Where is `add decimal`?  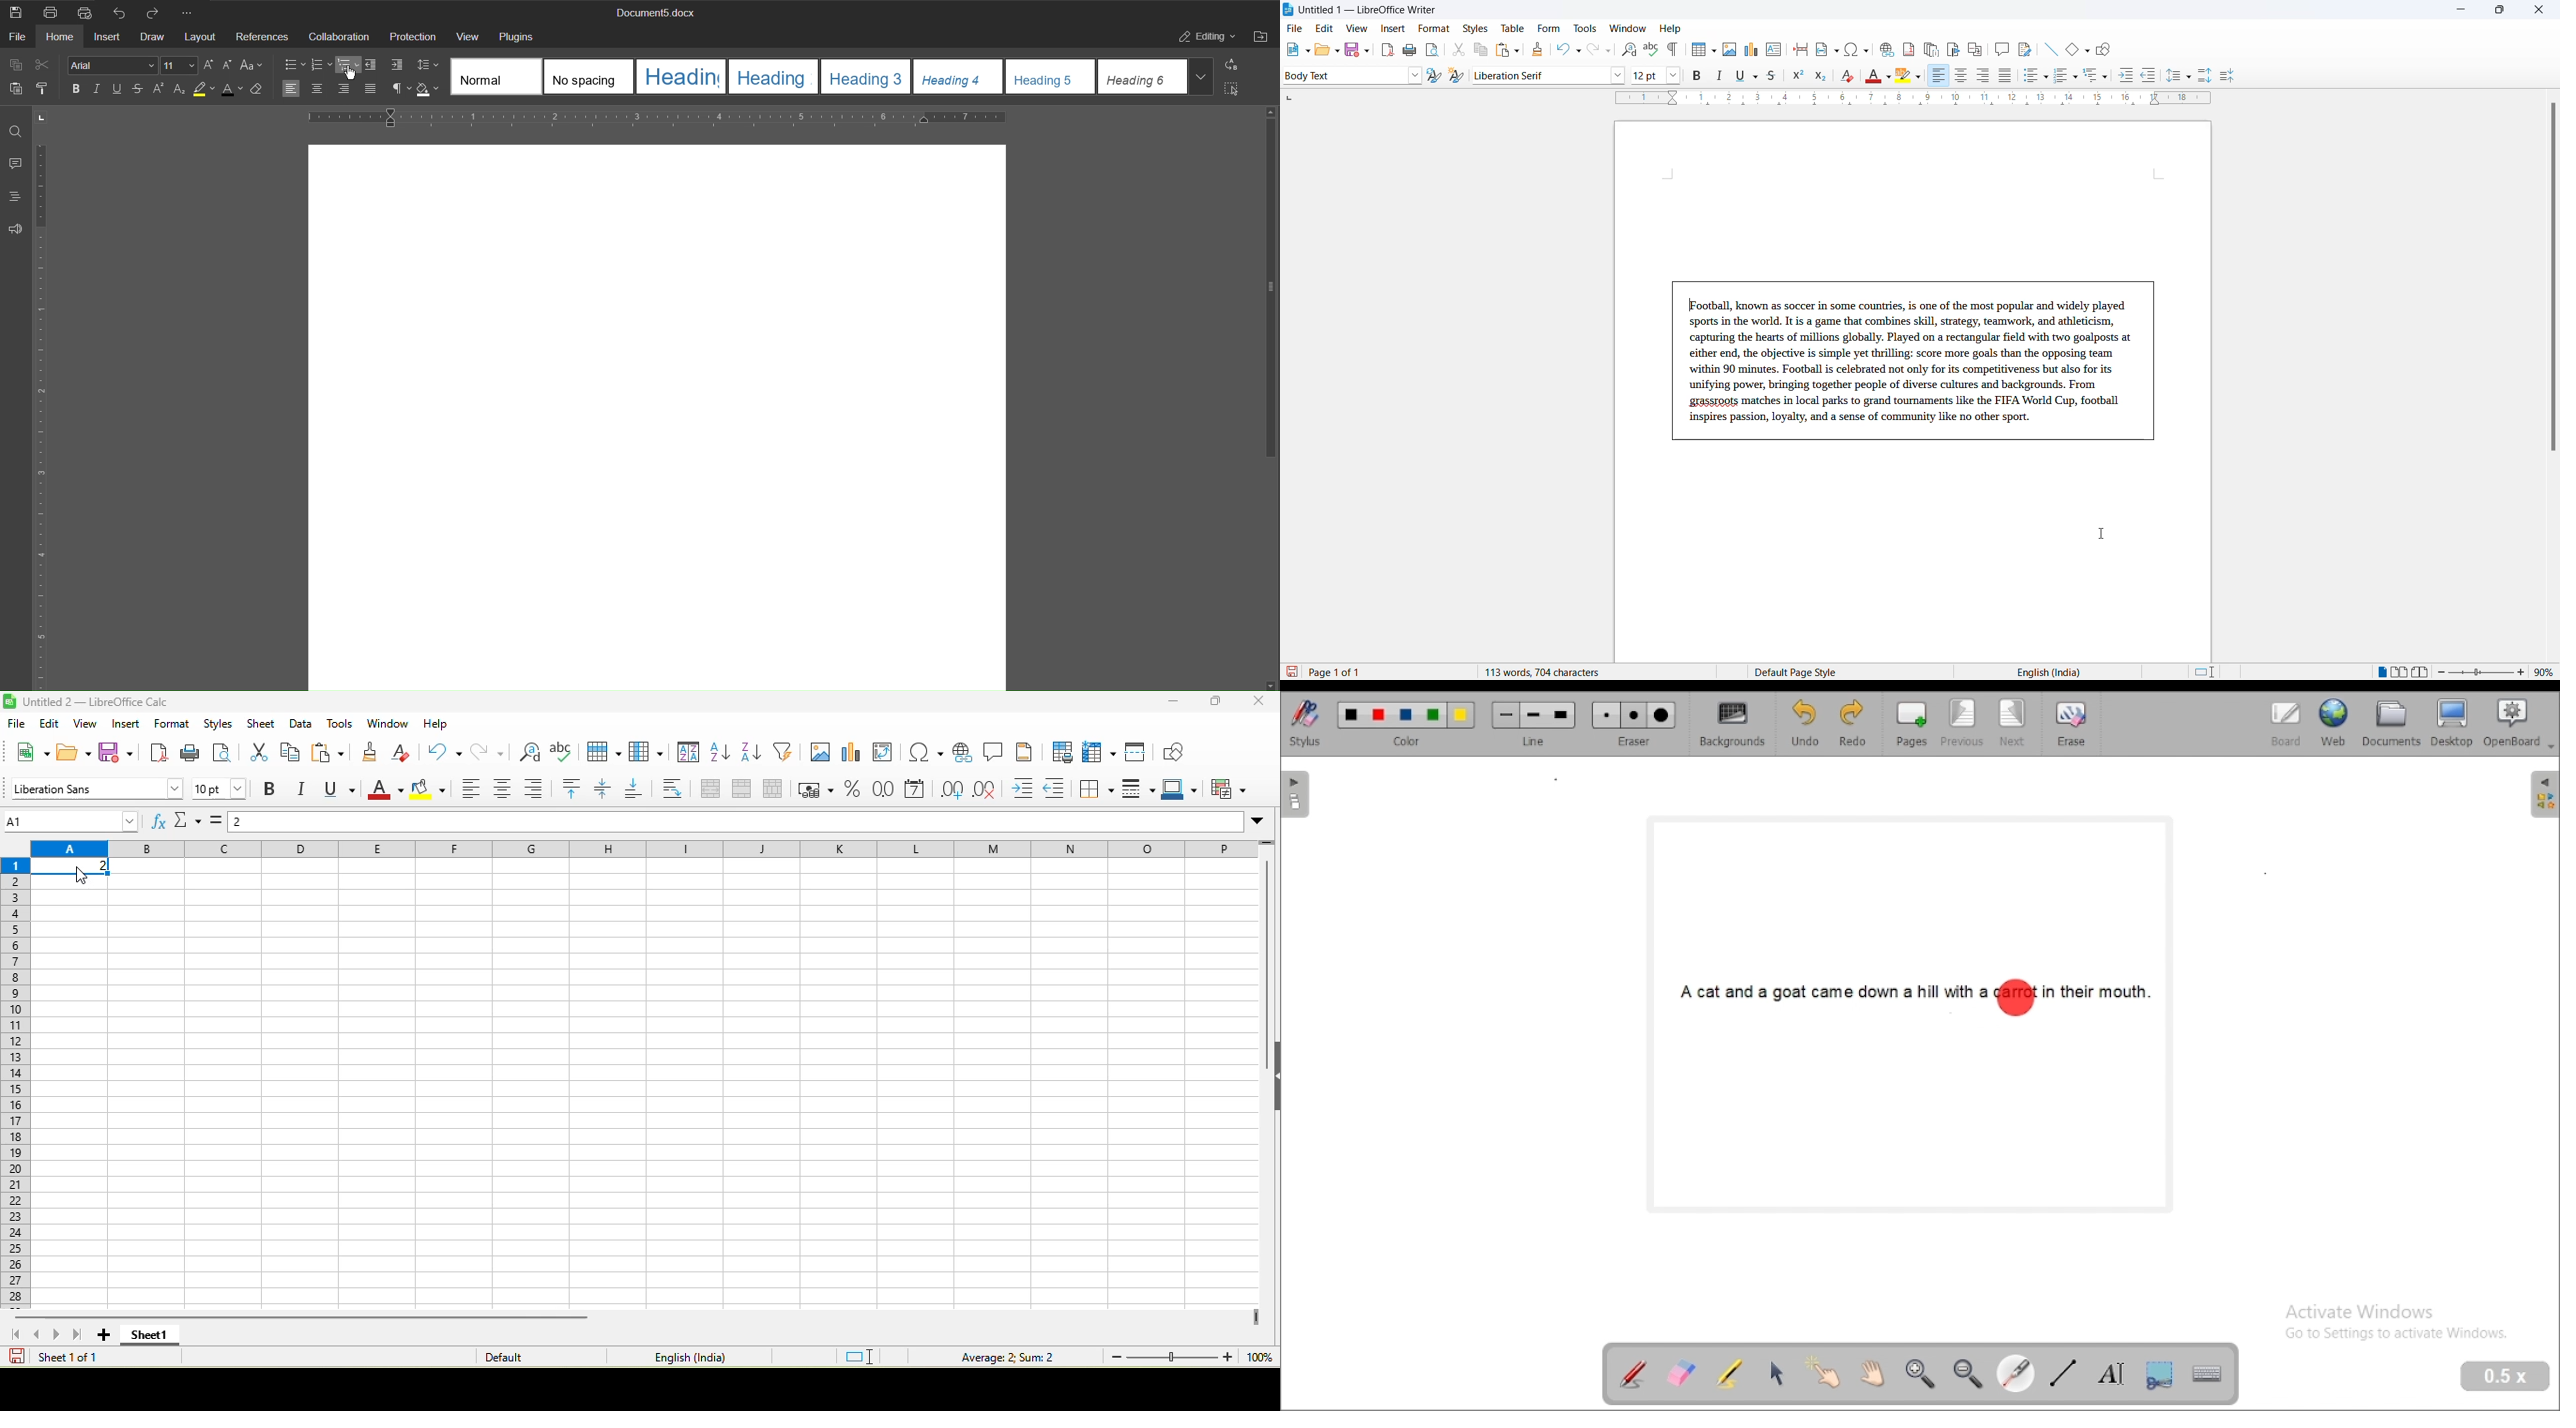 add decimal is located at coordinates (955, 790).